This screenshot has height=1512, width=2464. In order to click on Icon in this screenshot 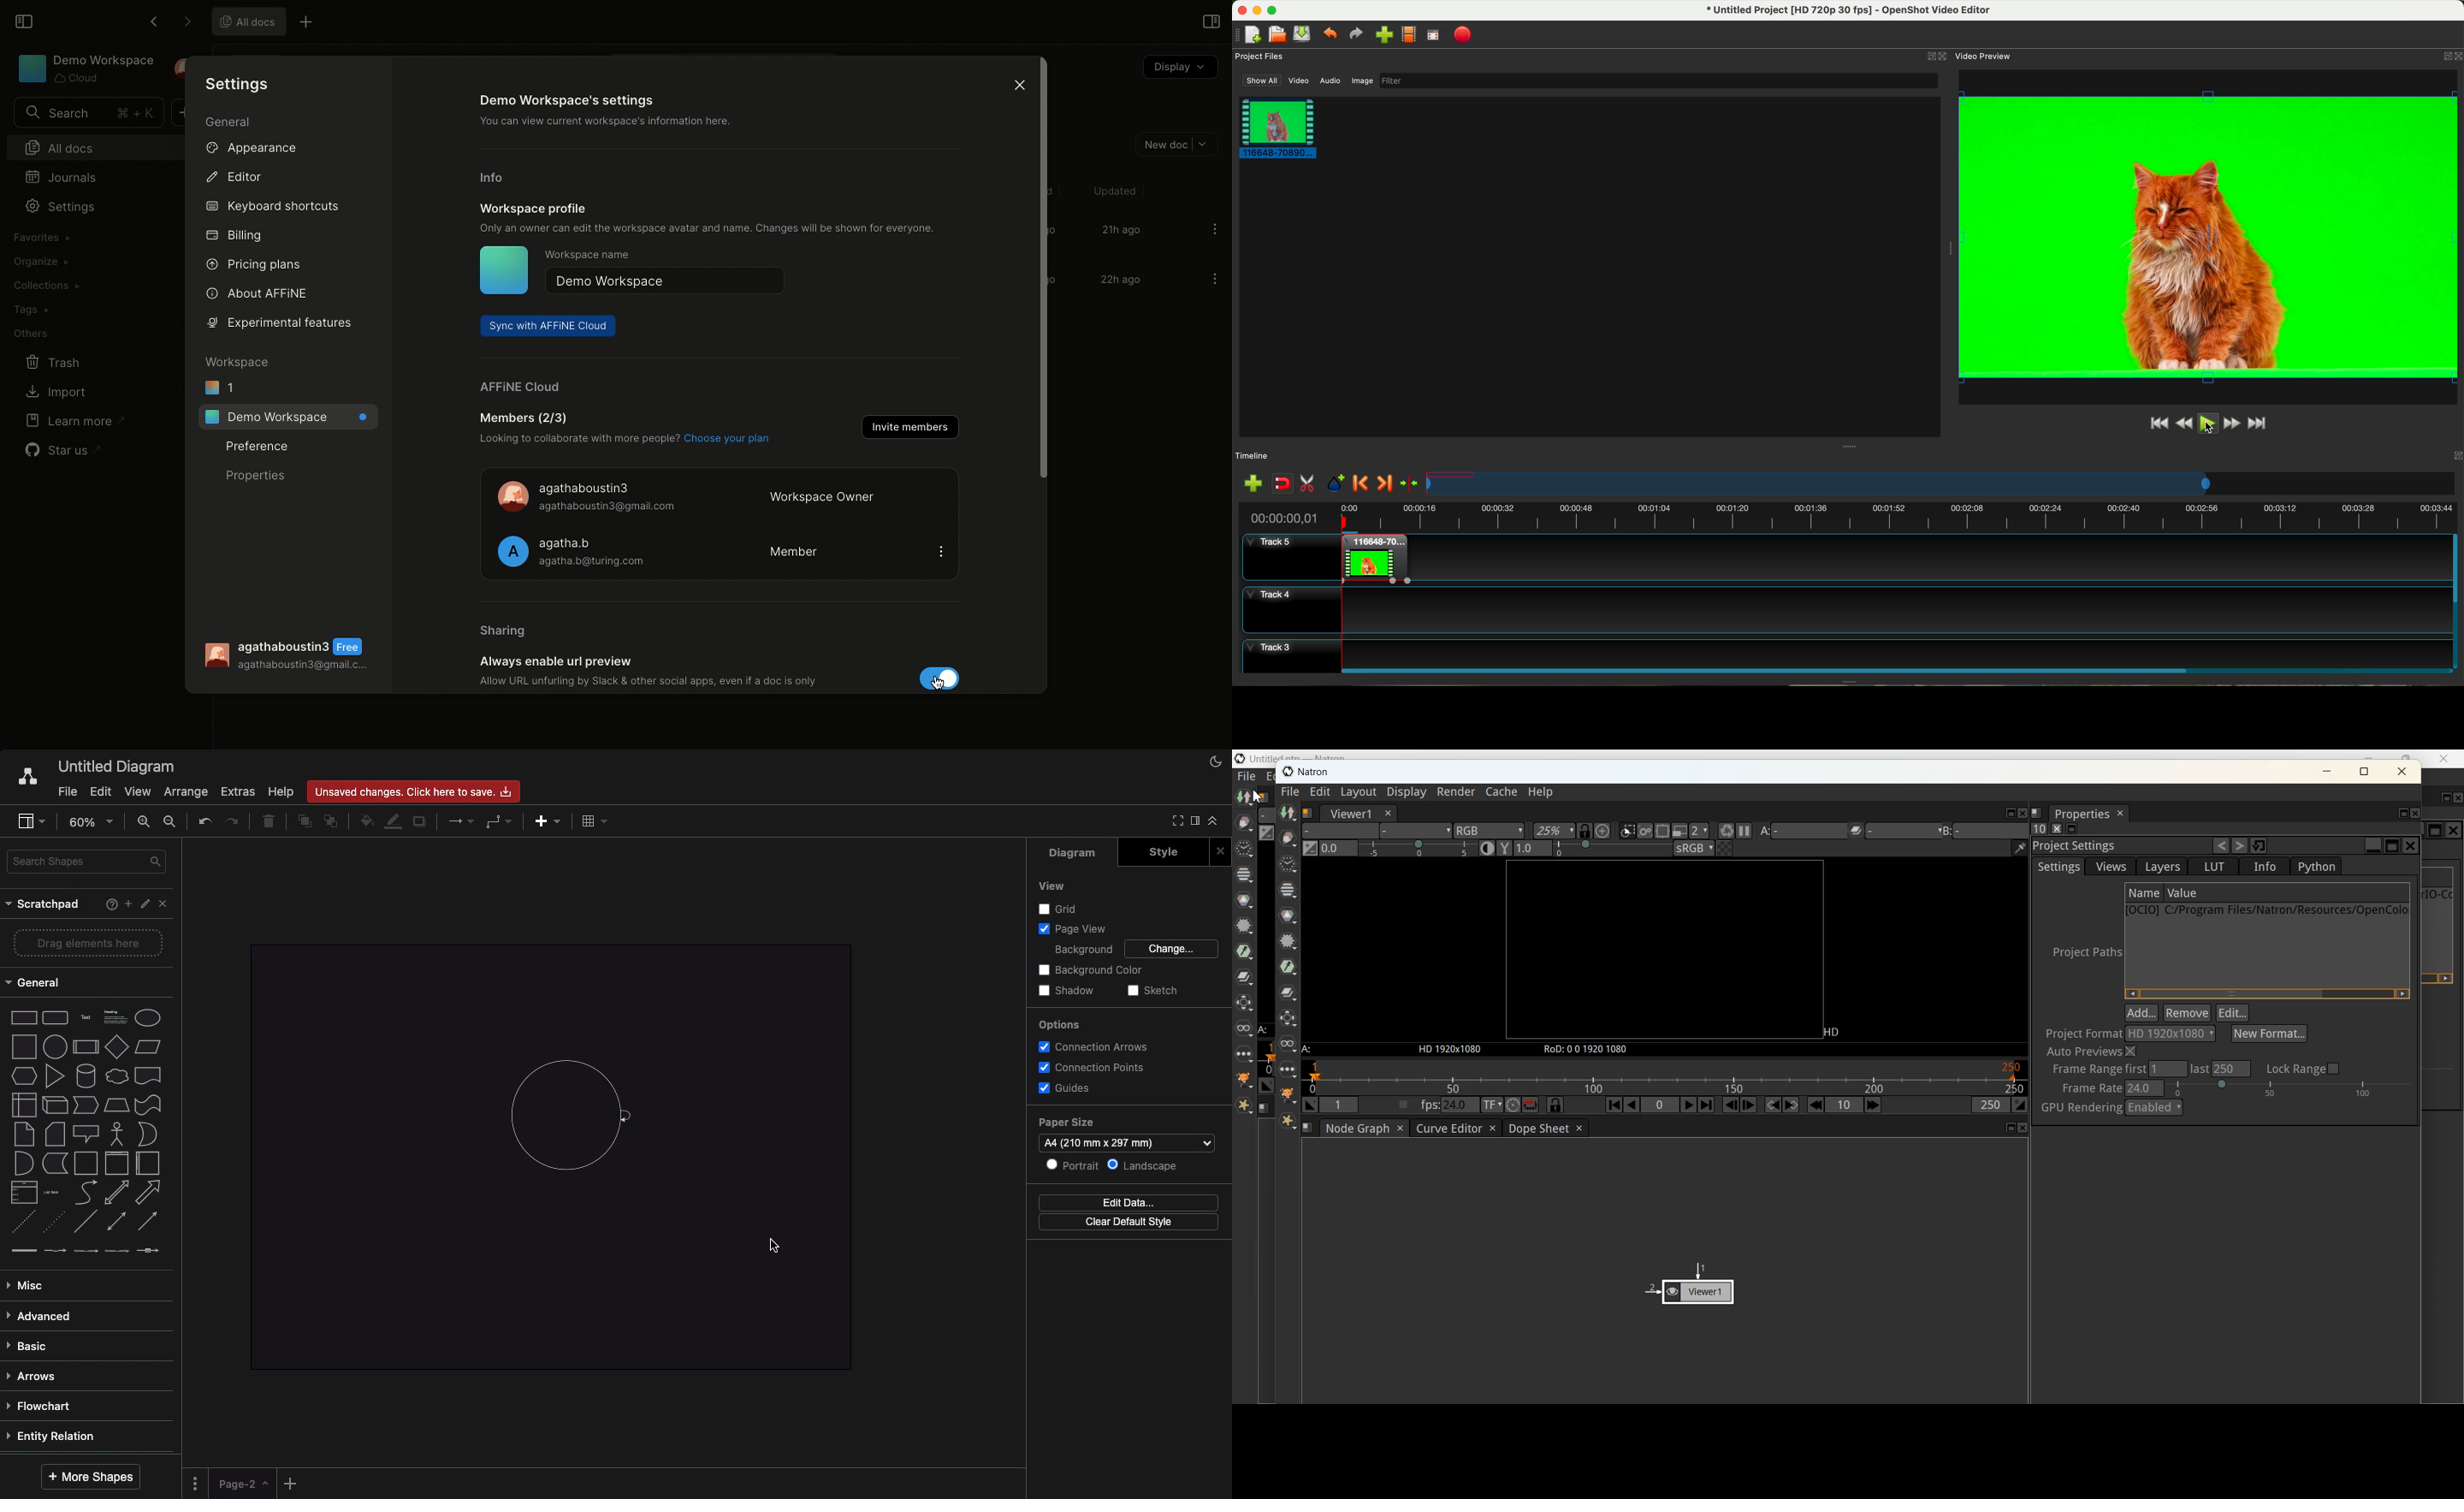, I will do `click(503, 270)`.